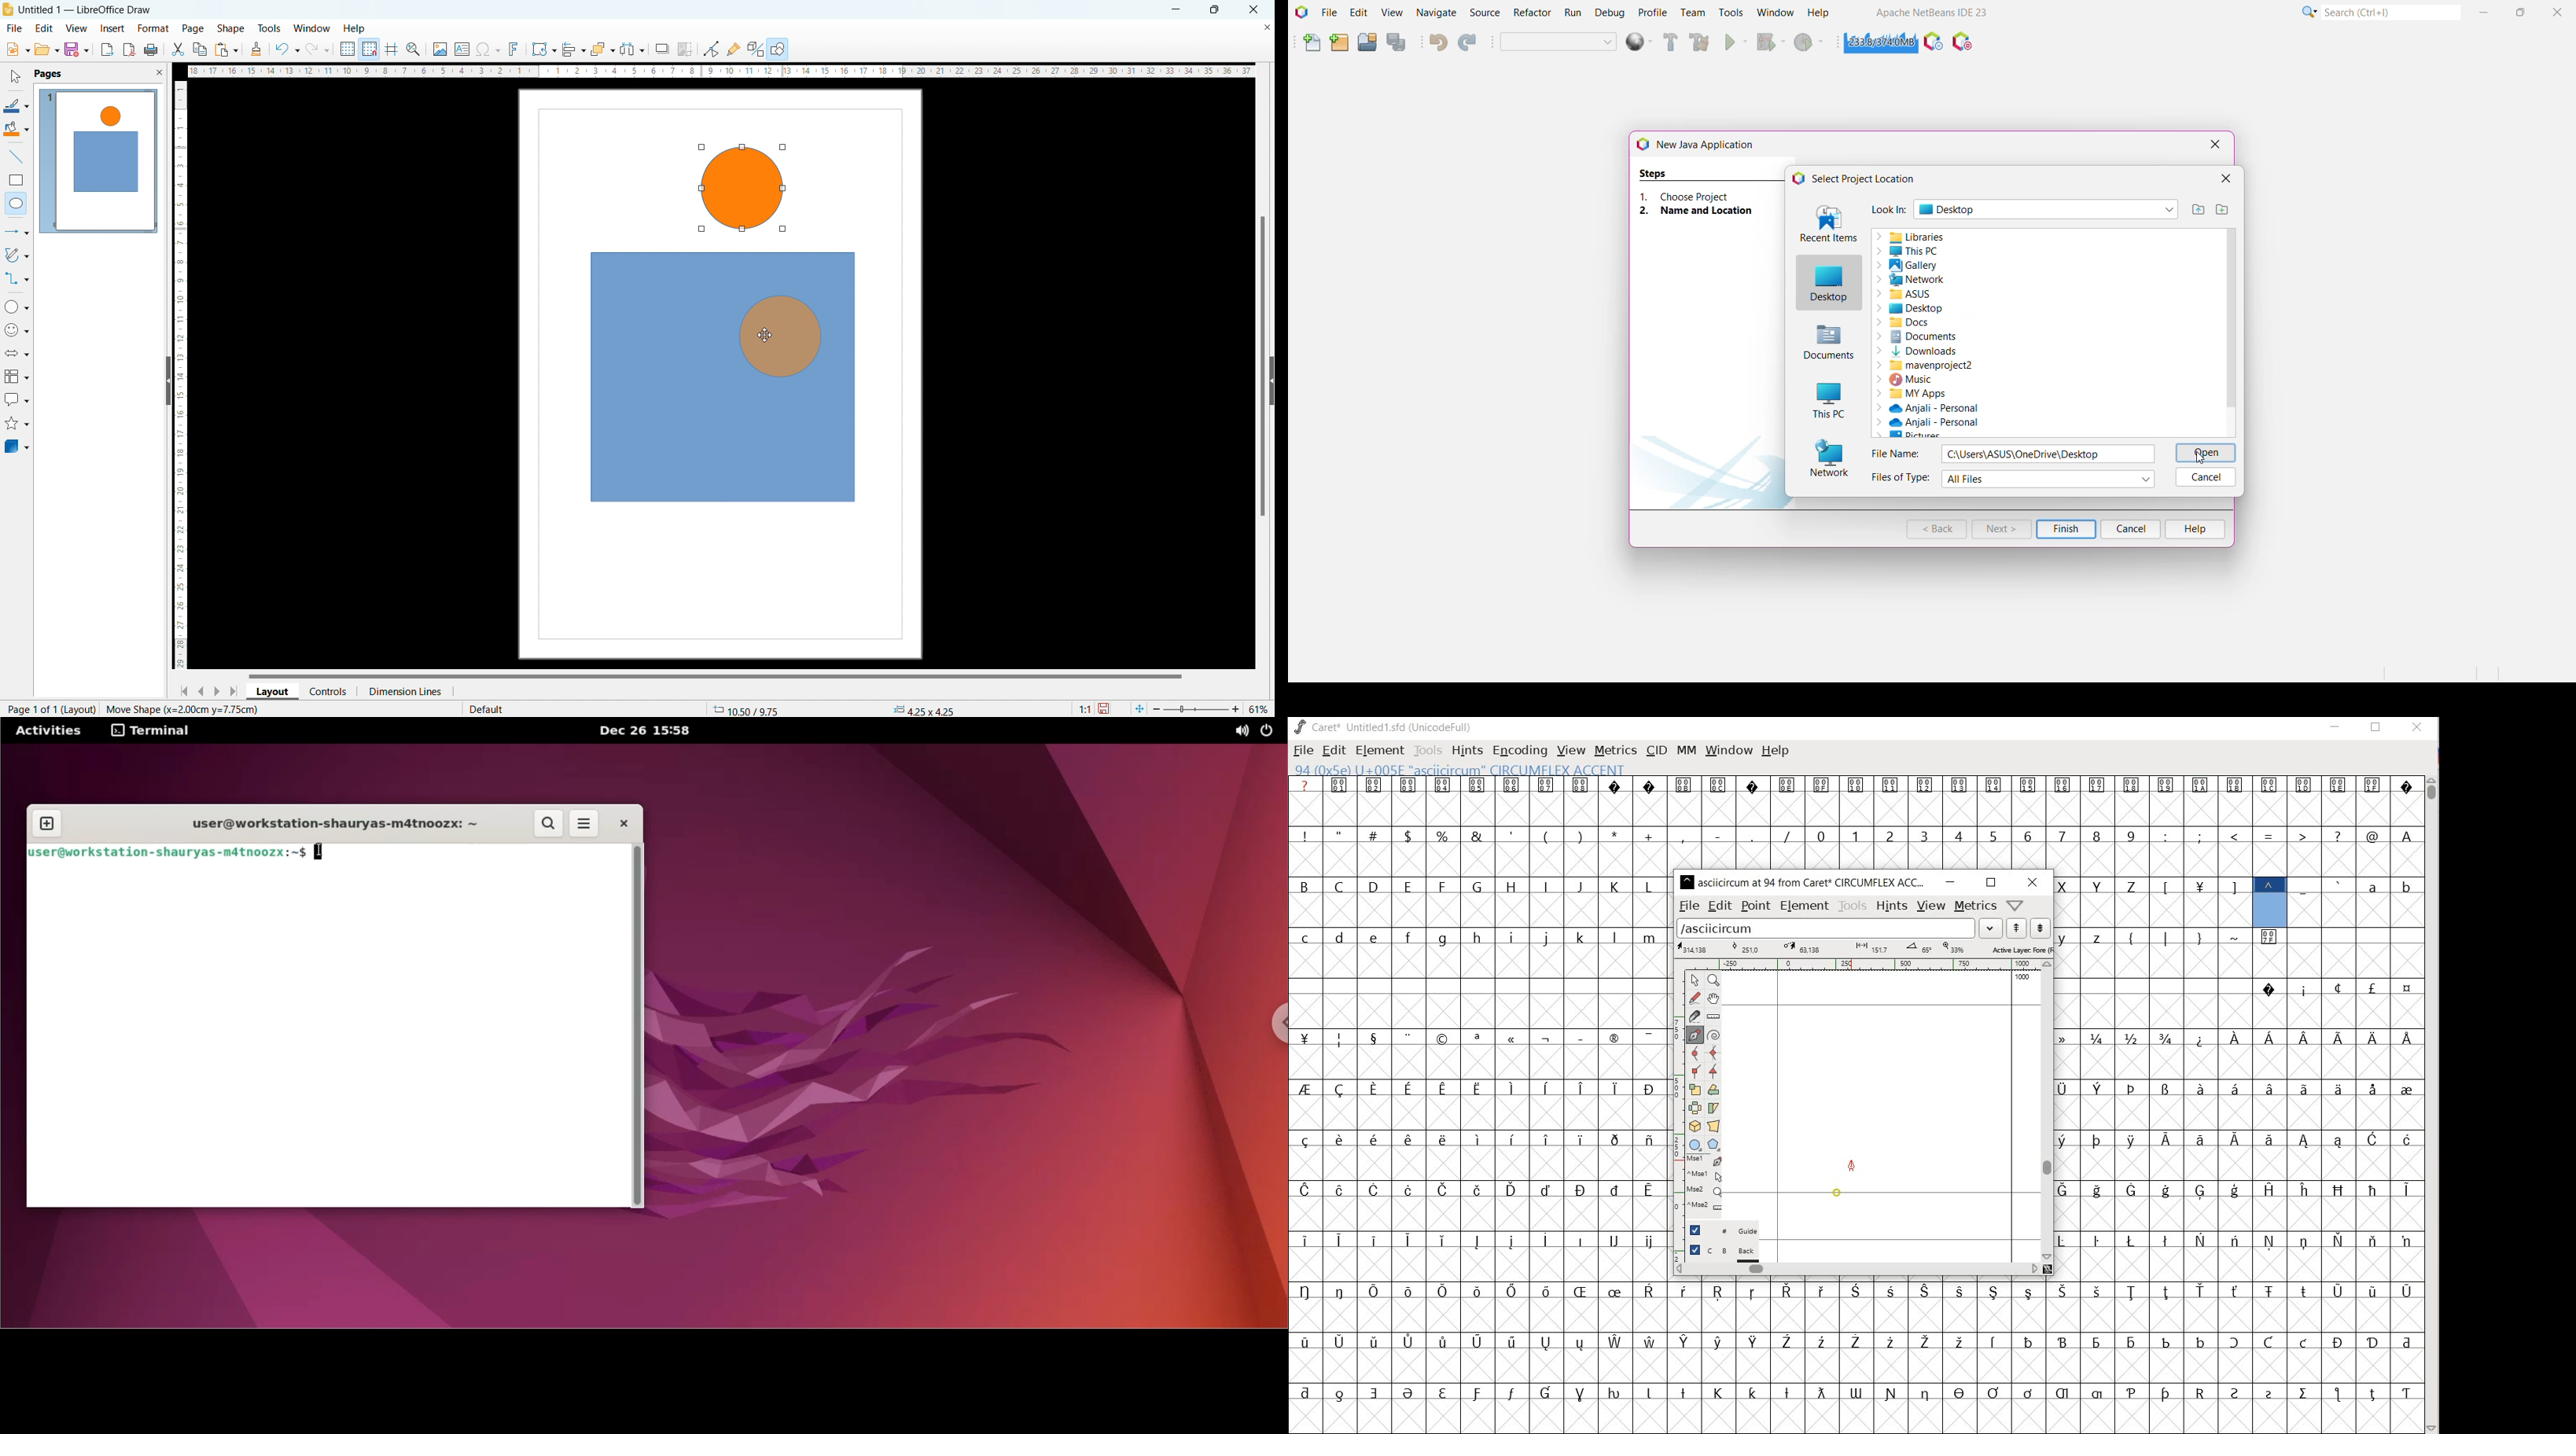 Image resolution: width=2576 pixels, height=1456 pixels. Describe the element at coordinates (1271, 381) in the screenshot. I see `expand pane` at that location.